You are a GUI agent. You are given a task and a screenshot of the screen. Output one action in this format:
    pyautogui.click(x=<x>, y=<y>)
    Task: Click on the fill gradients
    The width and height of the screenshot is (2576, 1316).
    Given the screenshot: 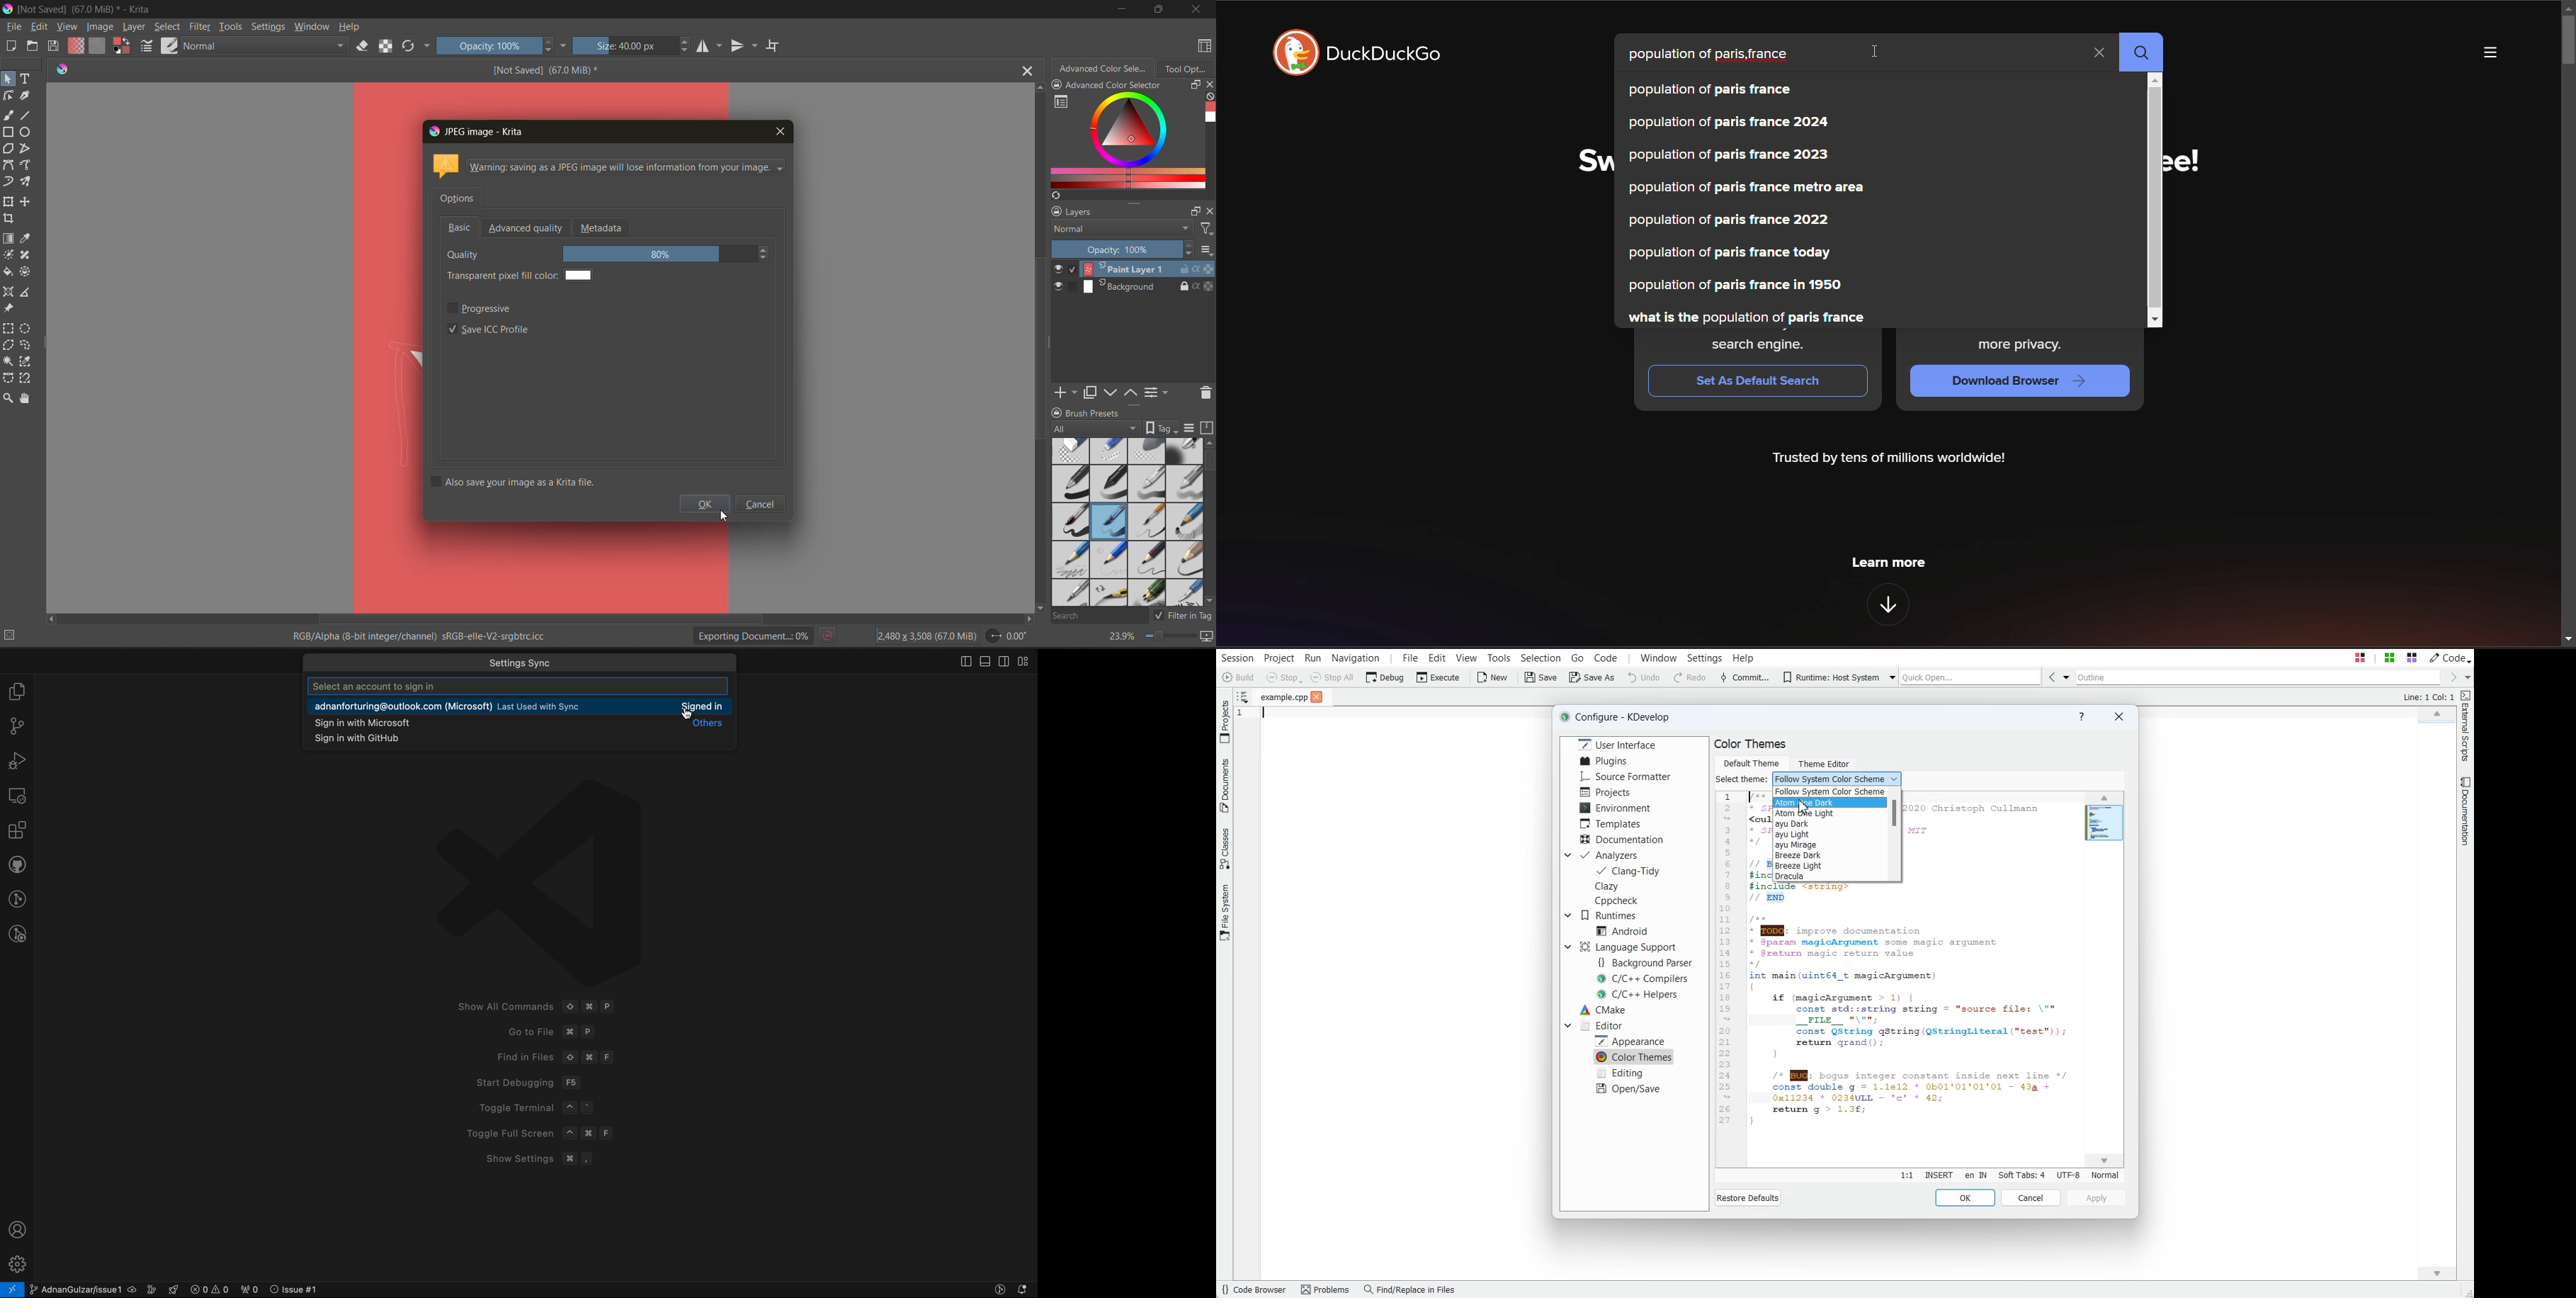 What is the action you would take?
    pyautogui.click(x=77, y=46)
    